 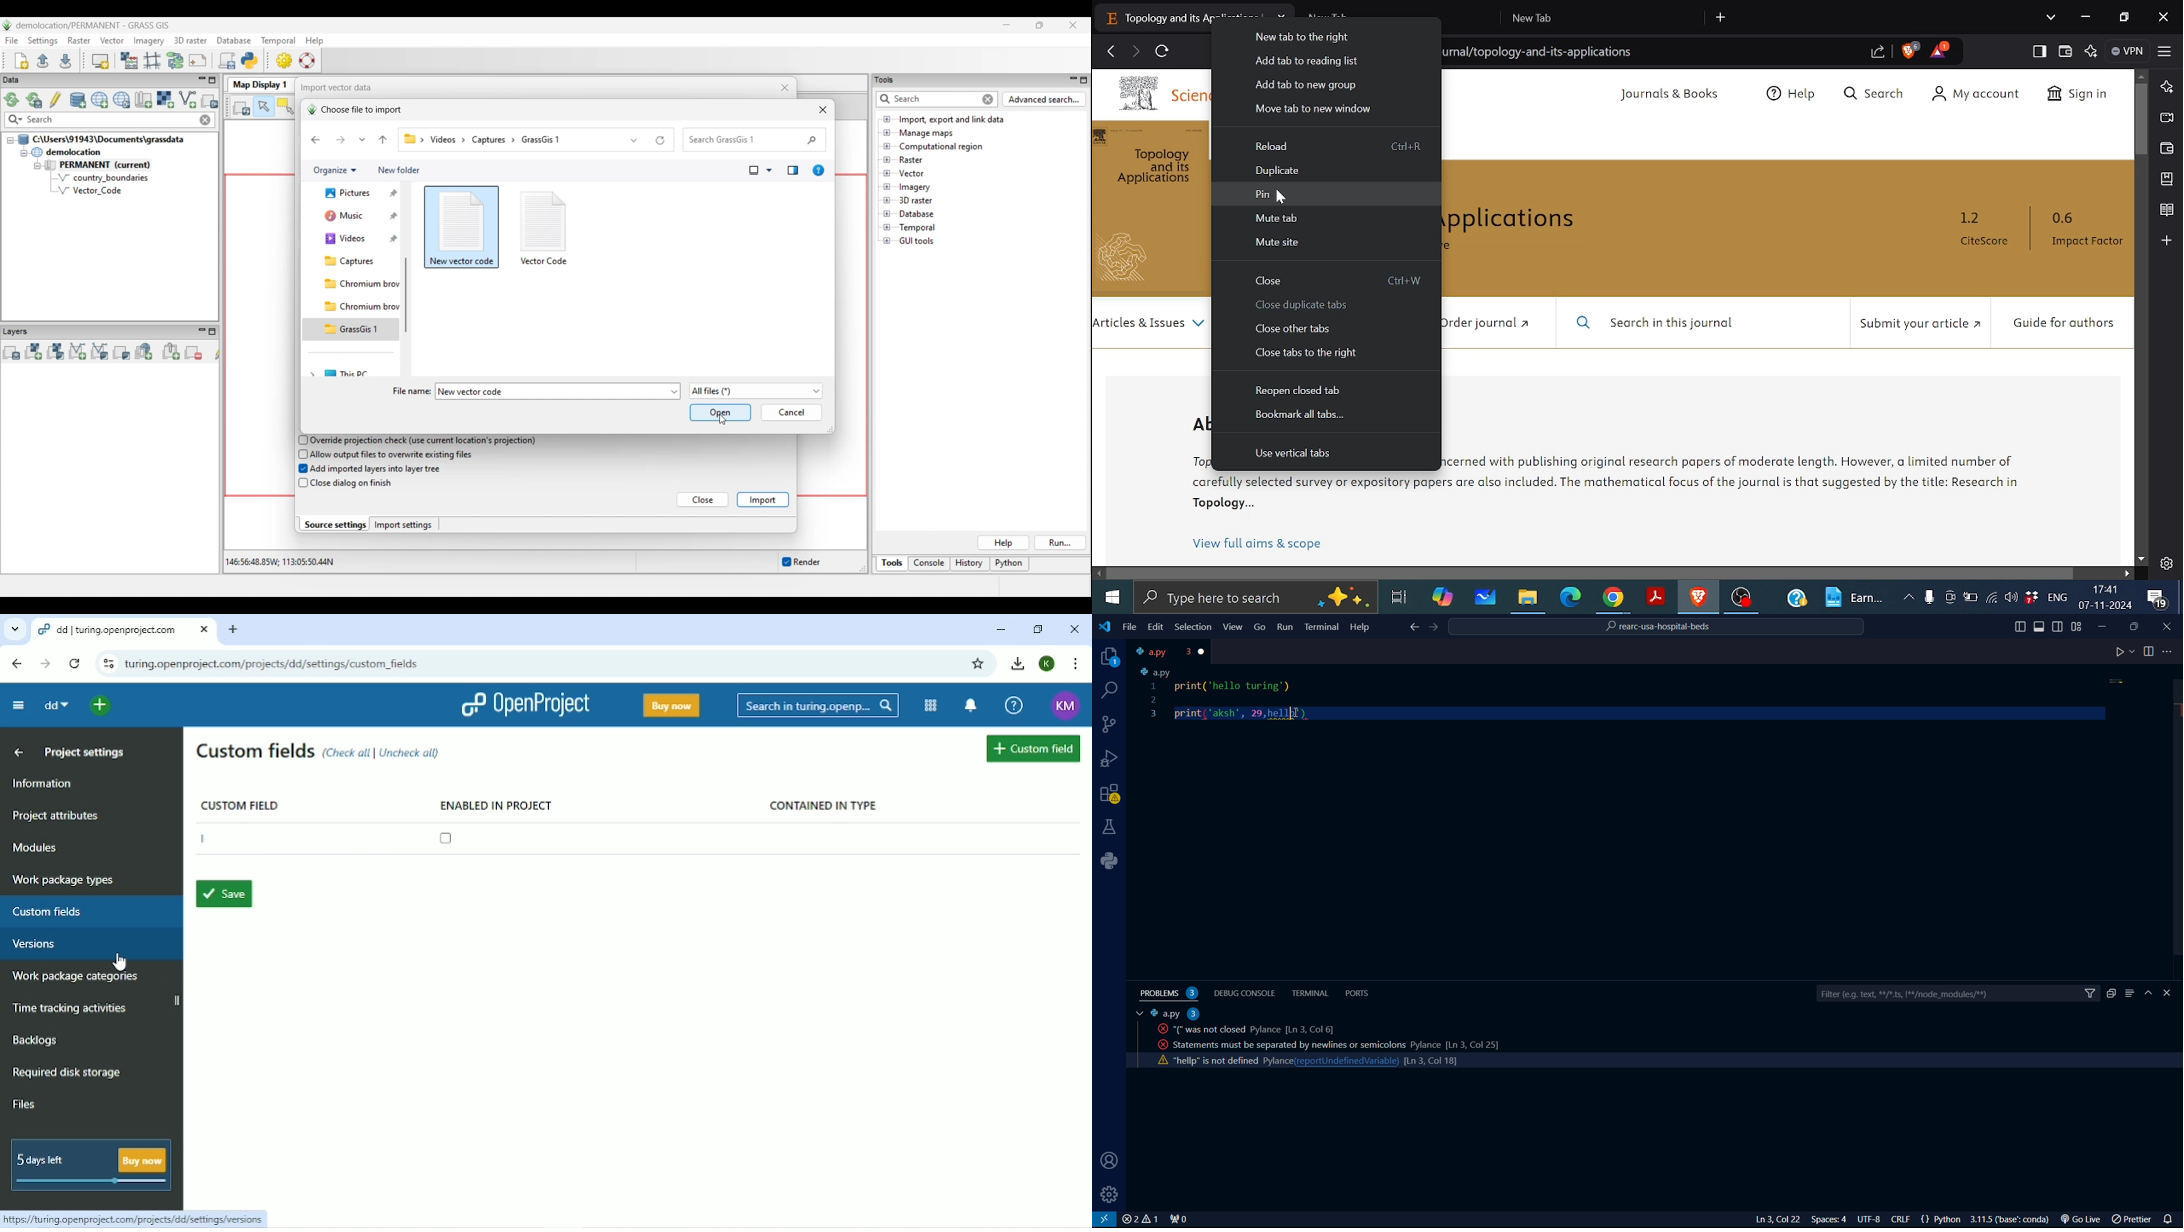 I want to click on @ Help, so click(x=1793, y=96).